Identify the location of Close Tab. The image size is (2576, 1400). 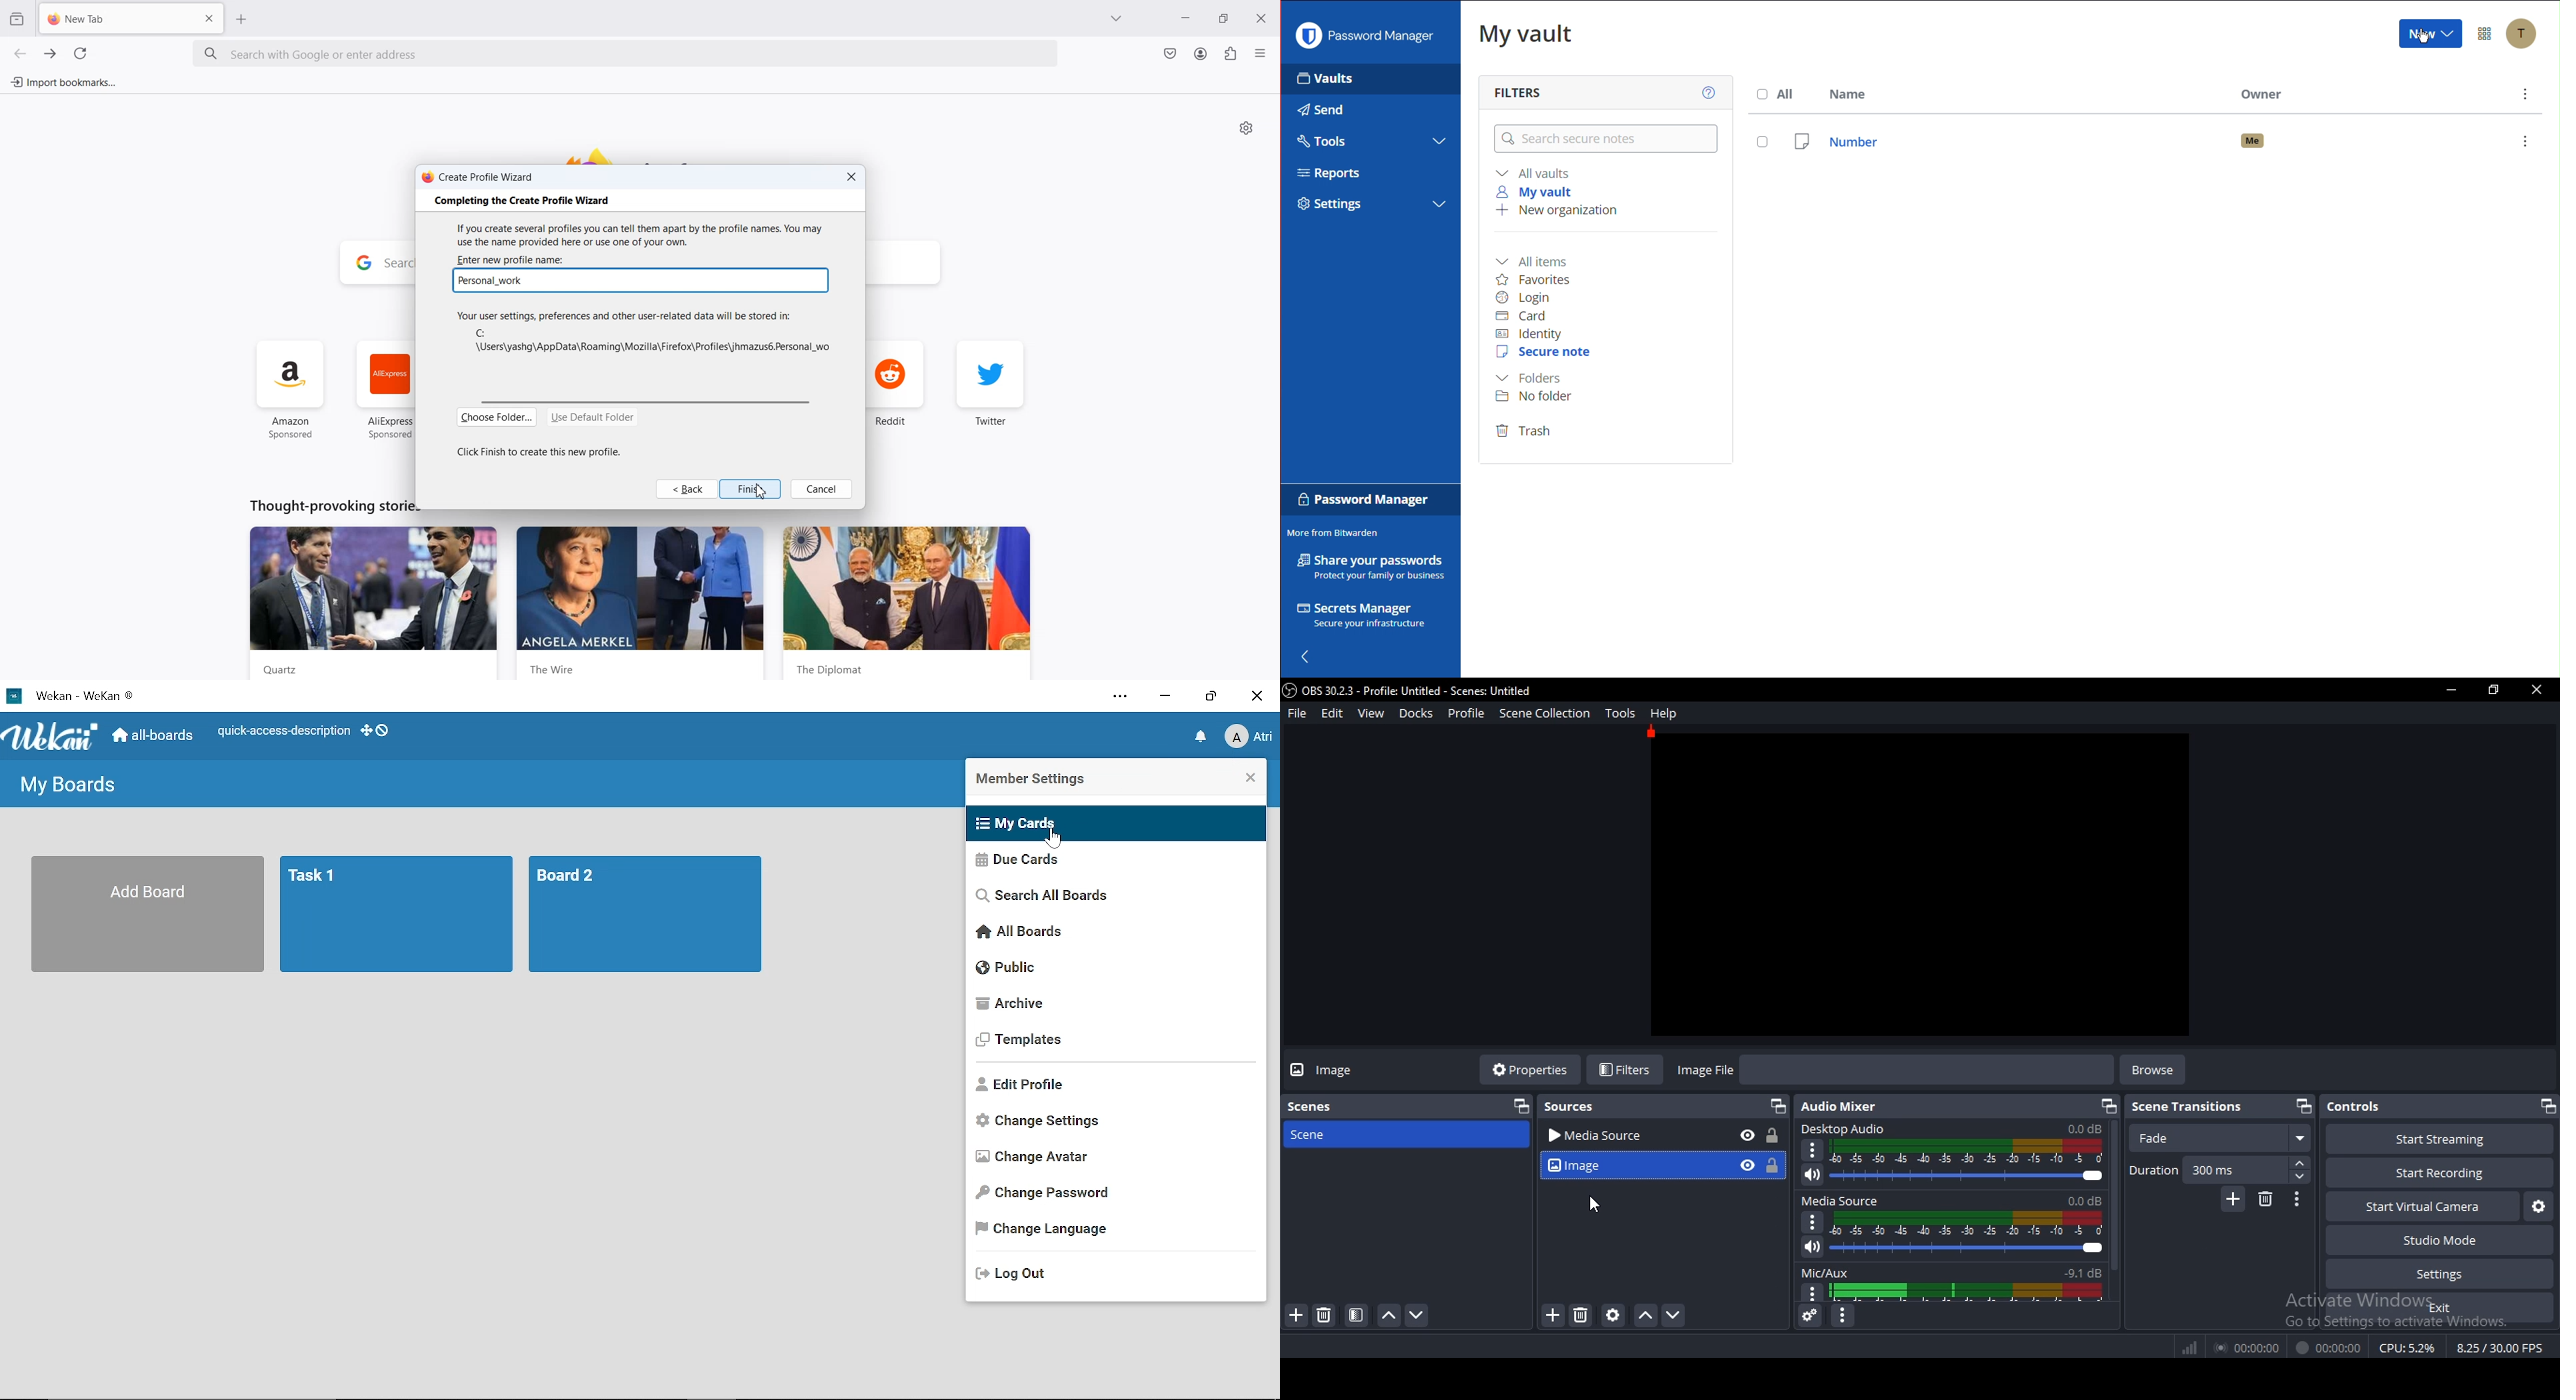
(210, 17).